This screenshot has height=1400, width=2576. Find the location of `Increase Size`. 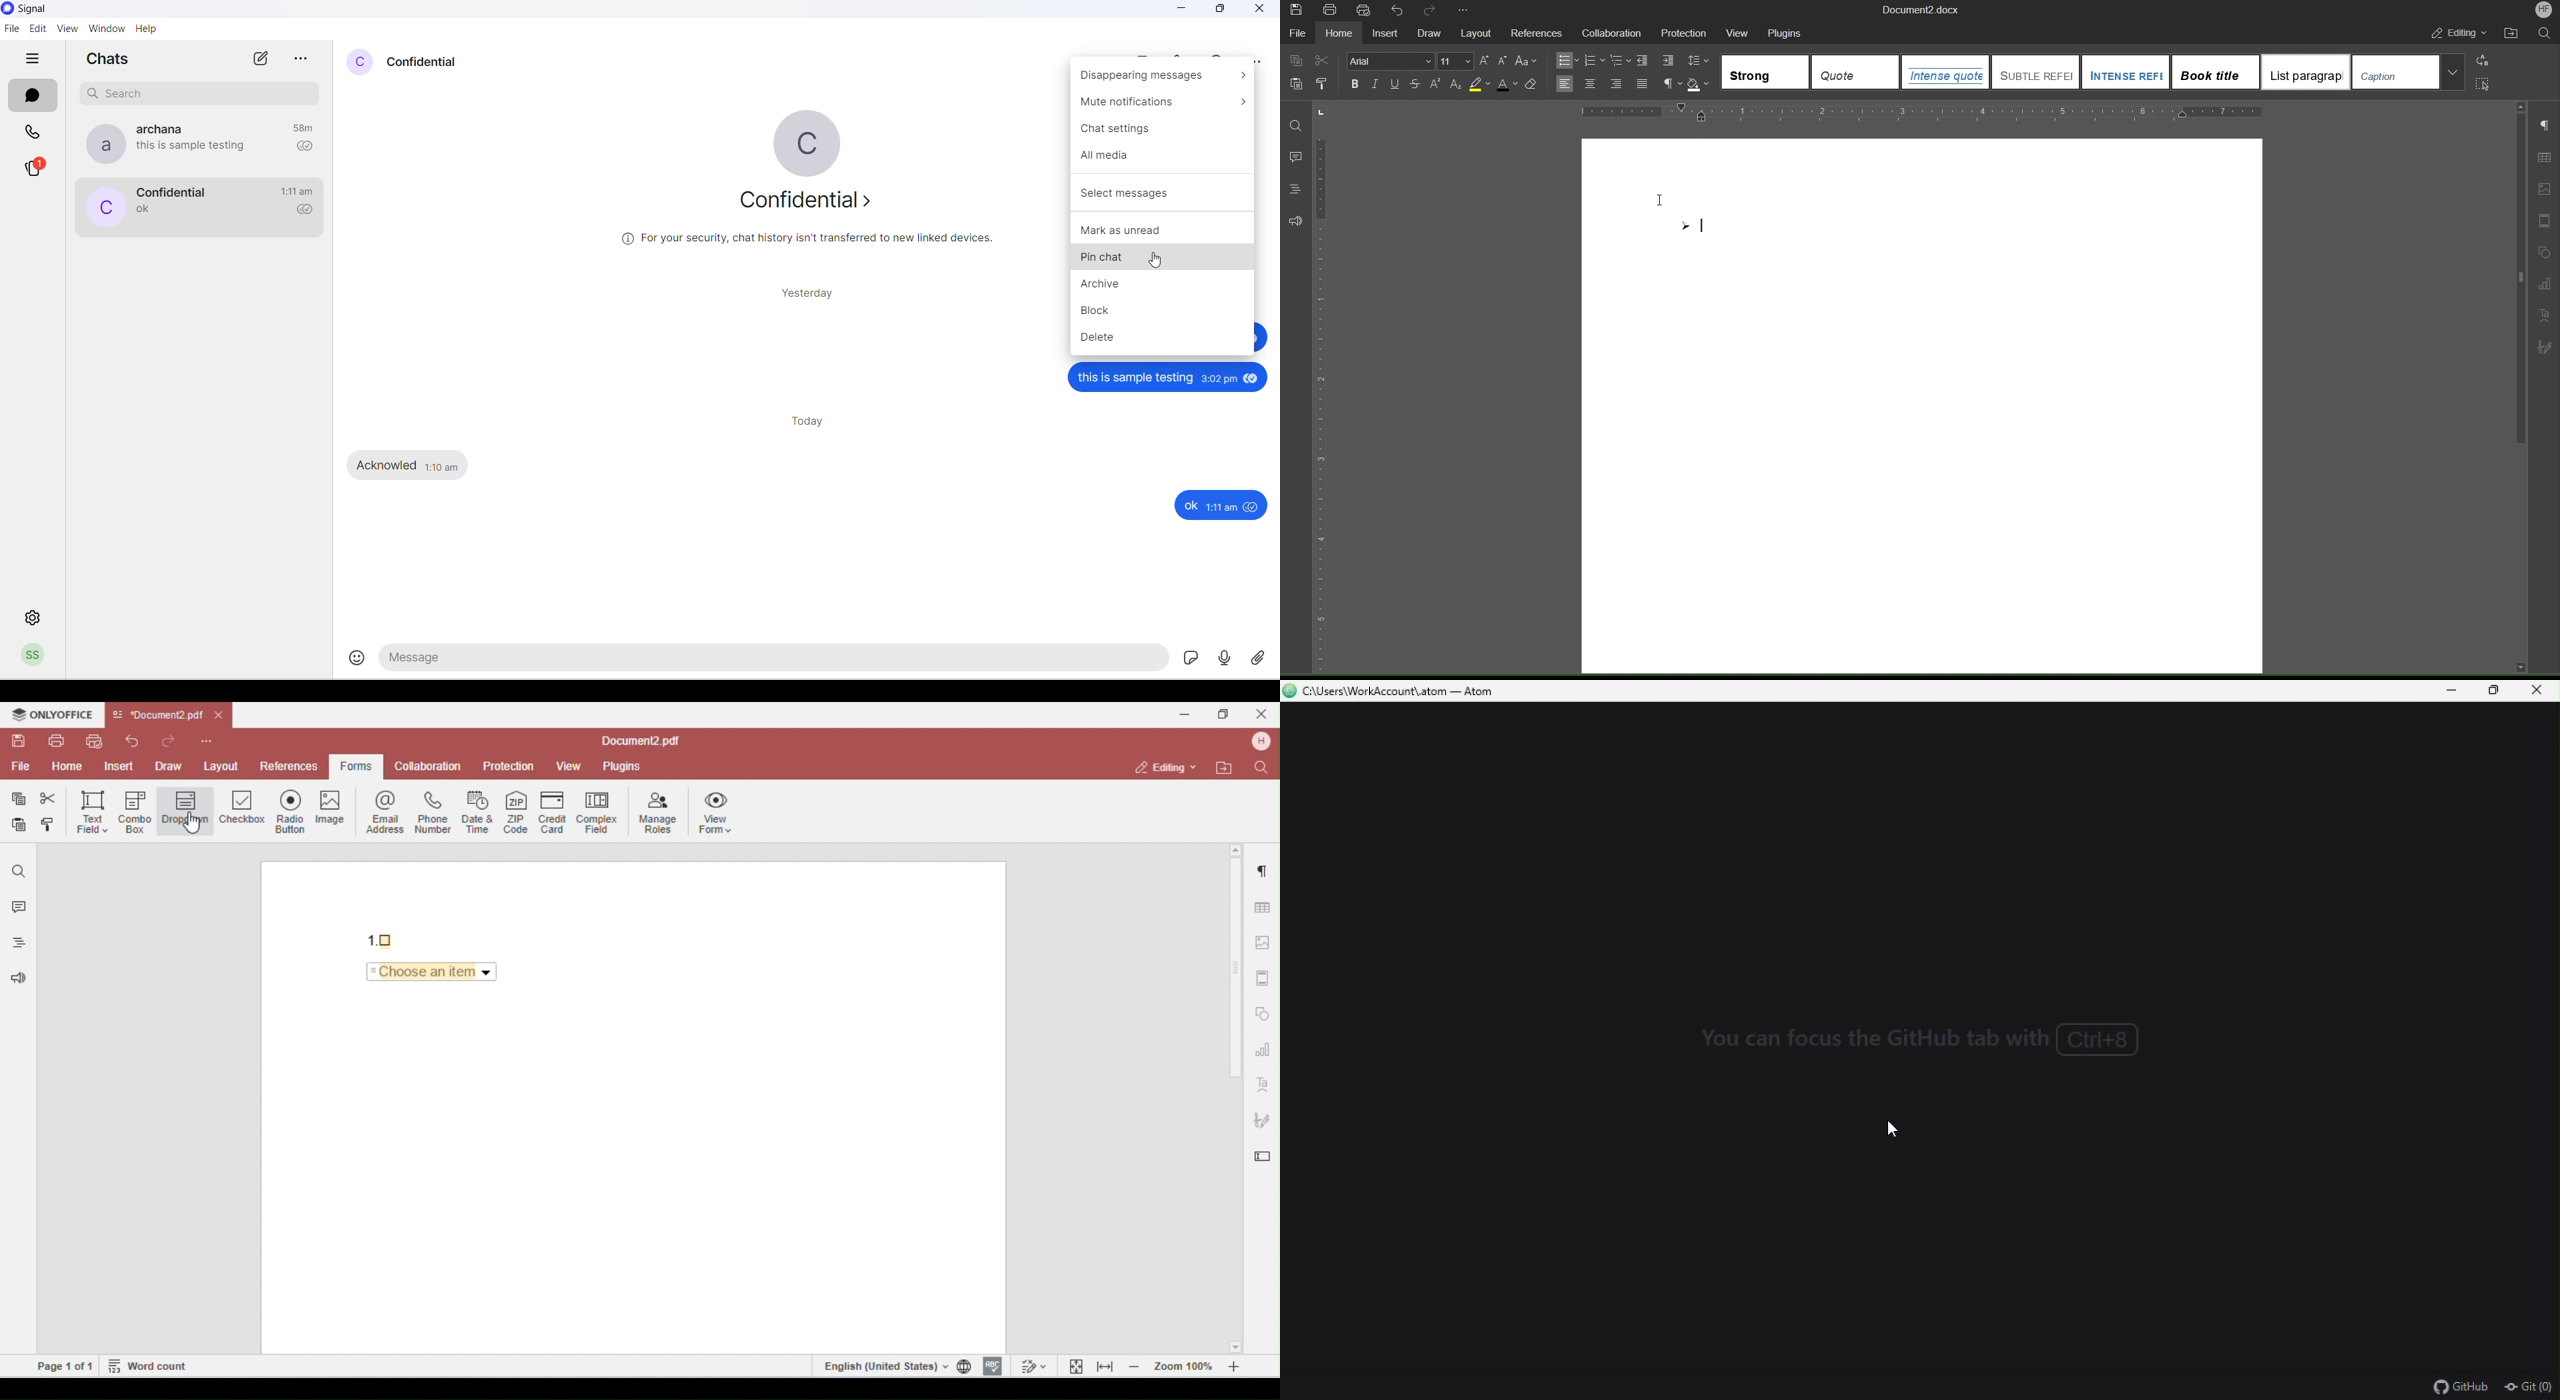

Increase Size is located at coordinates (1485, 60).